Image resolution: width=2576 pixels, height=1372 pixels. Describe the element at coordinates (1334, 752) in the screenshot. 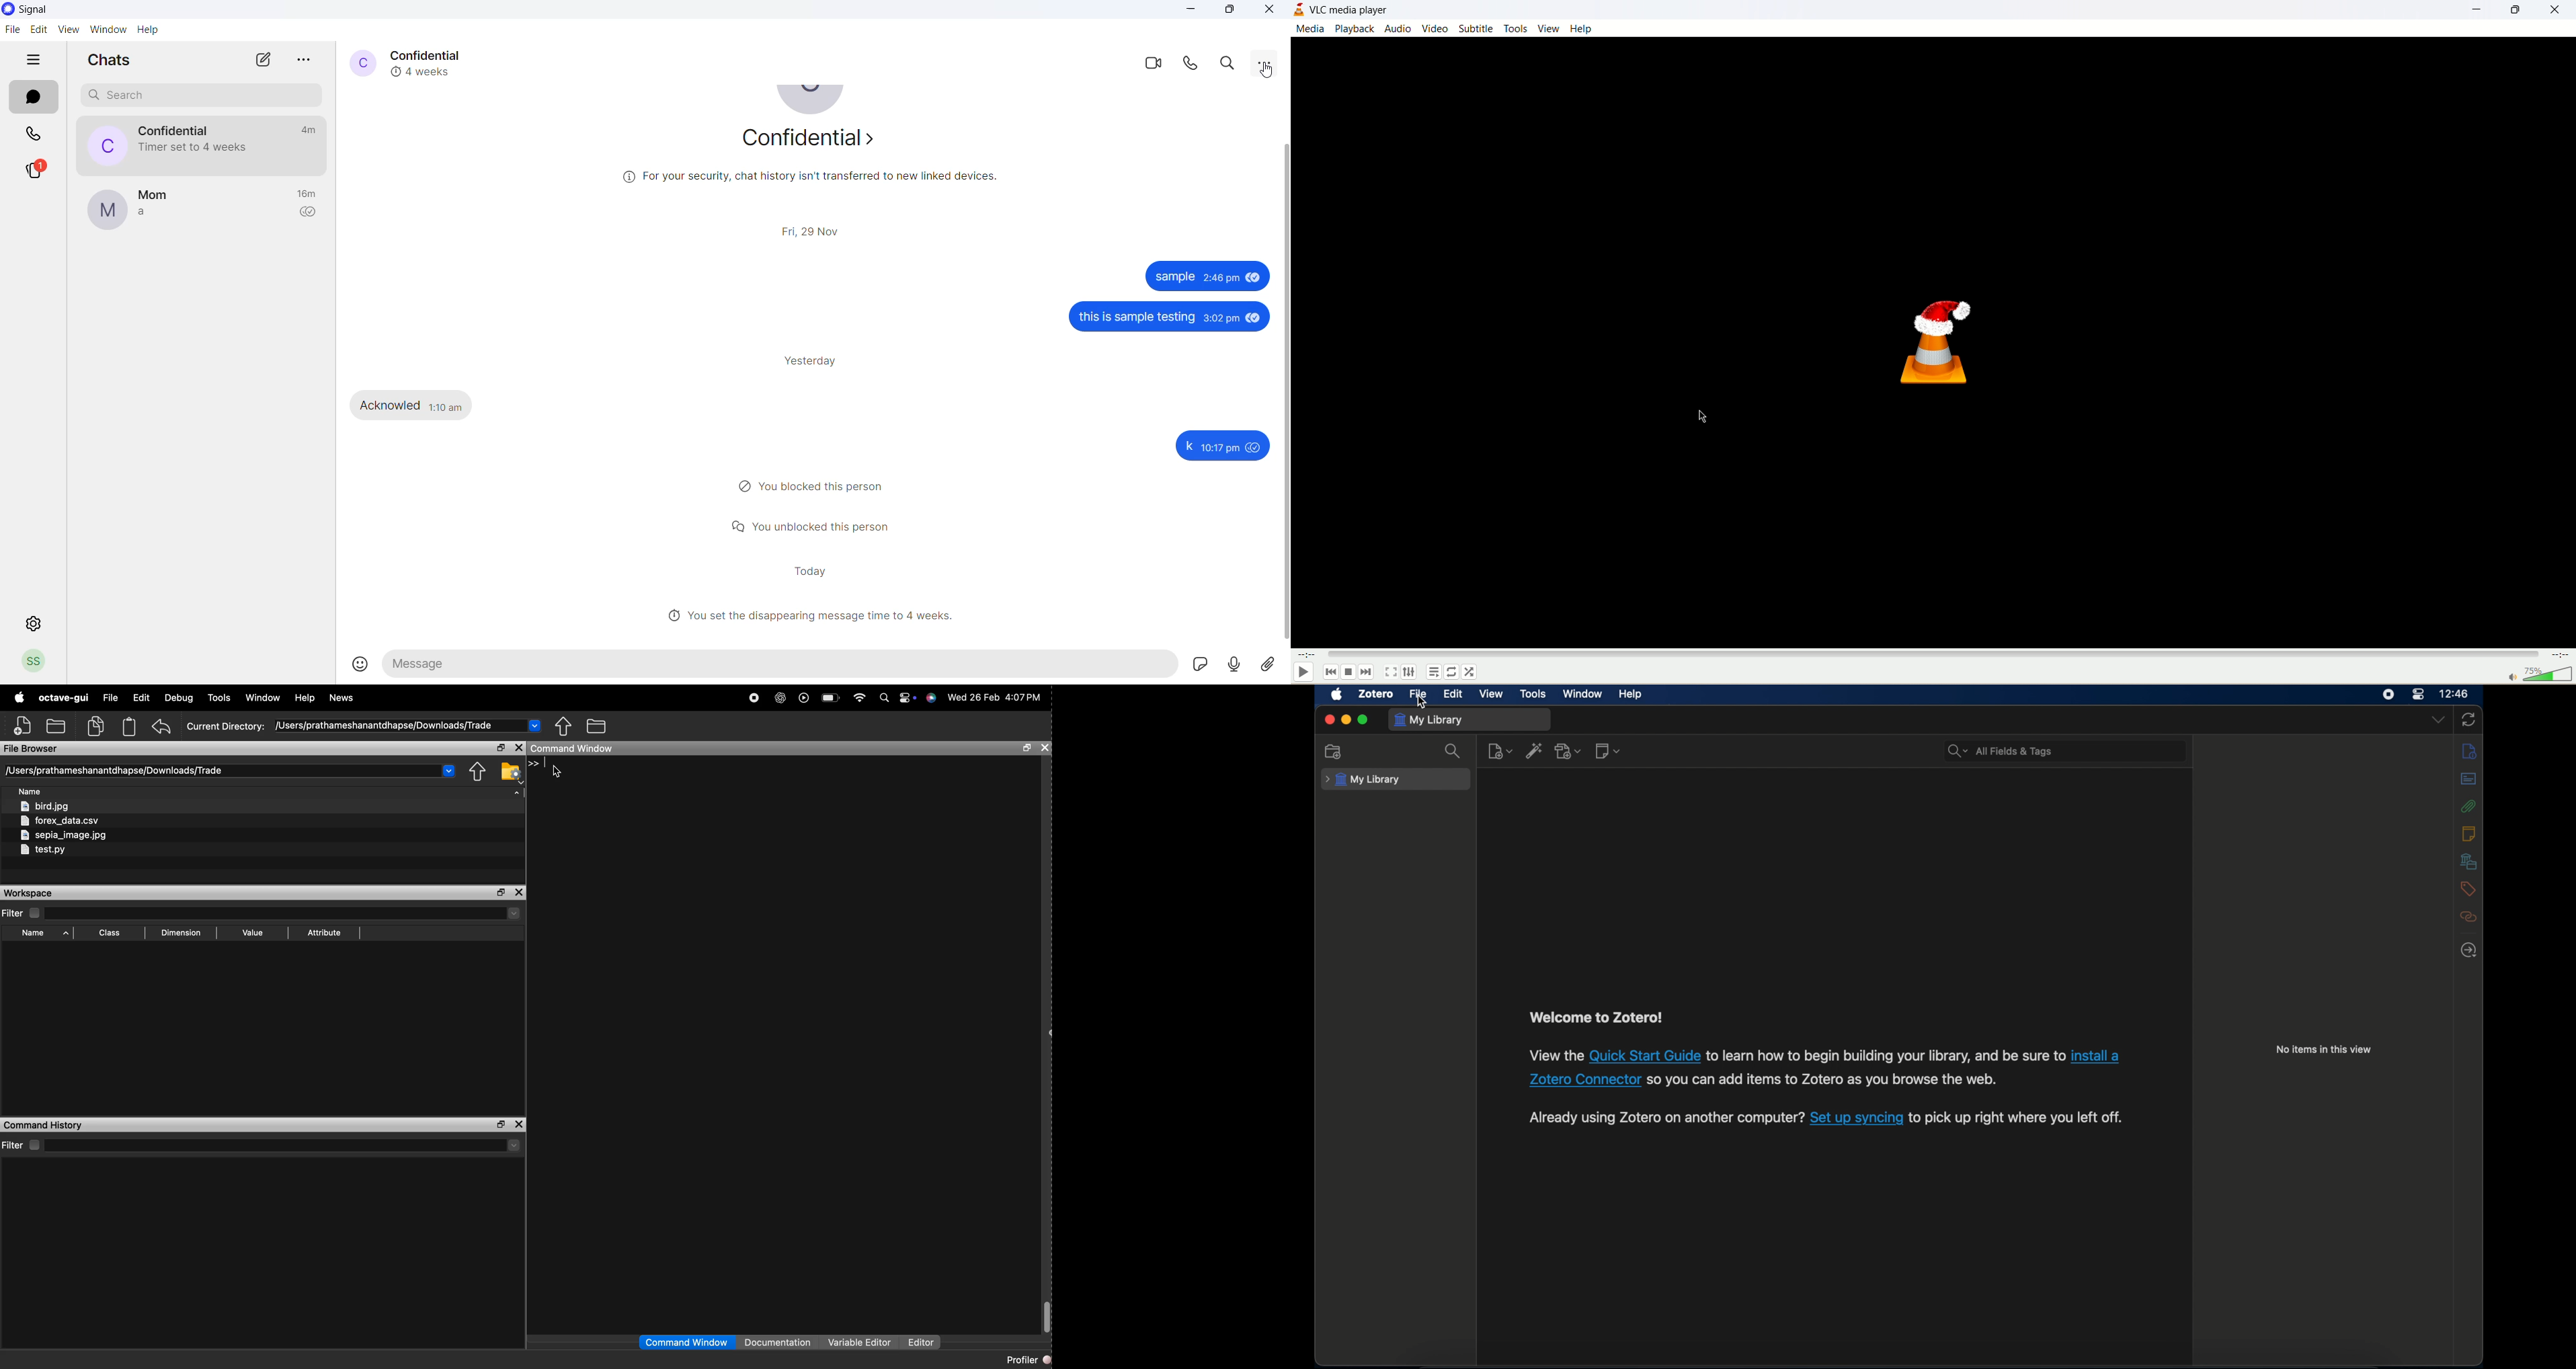

I see `new collection` at that location.